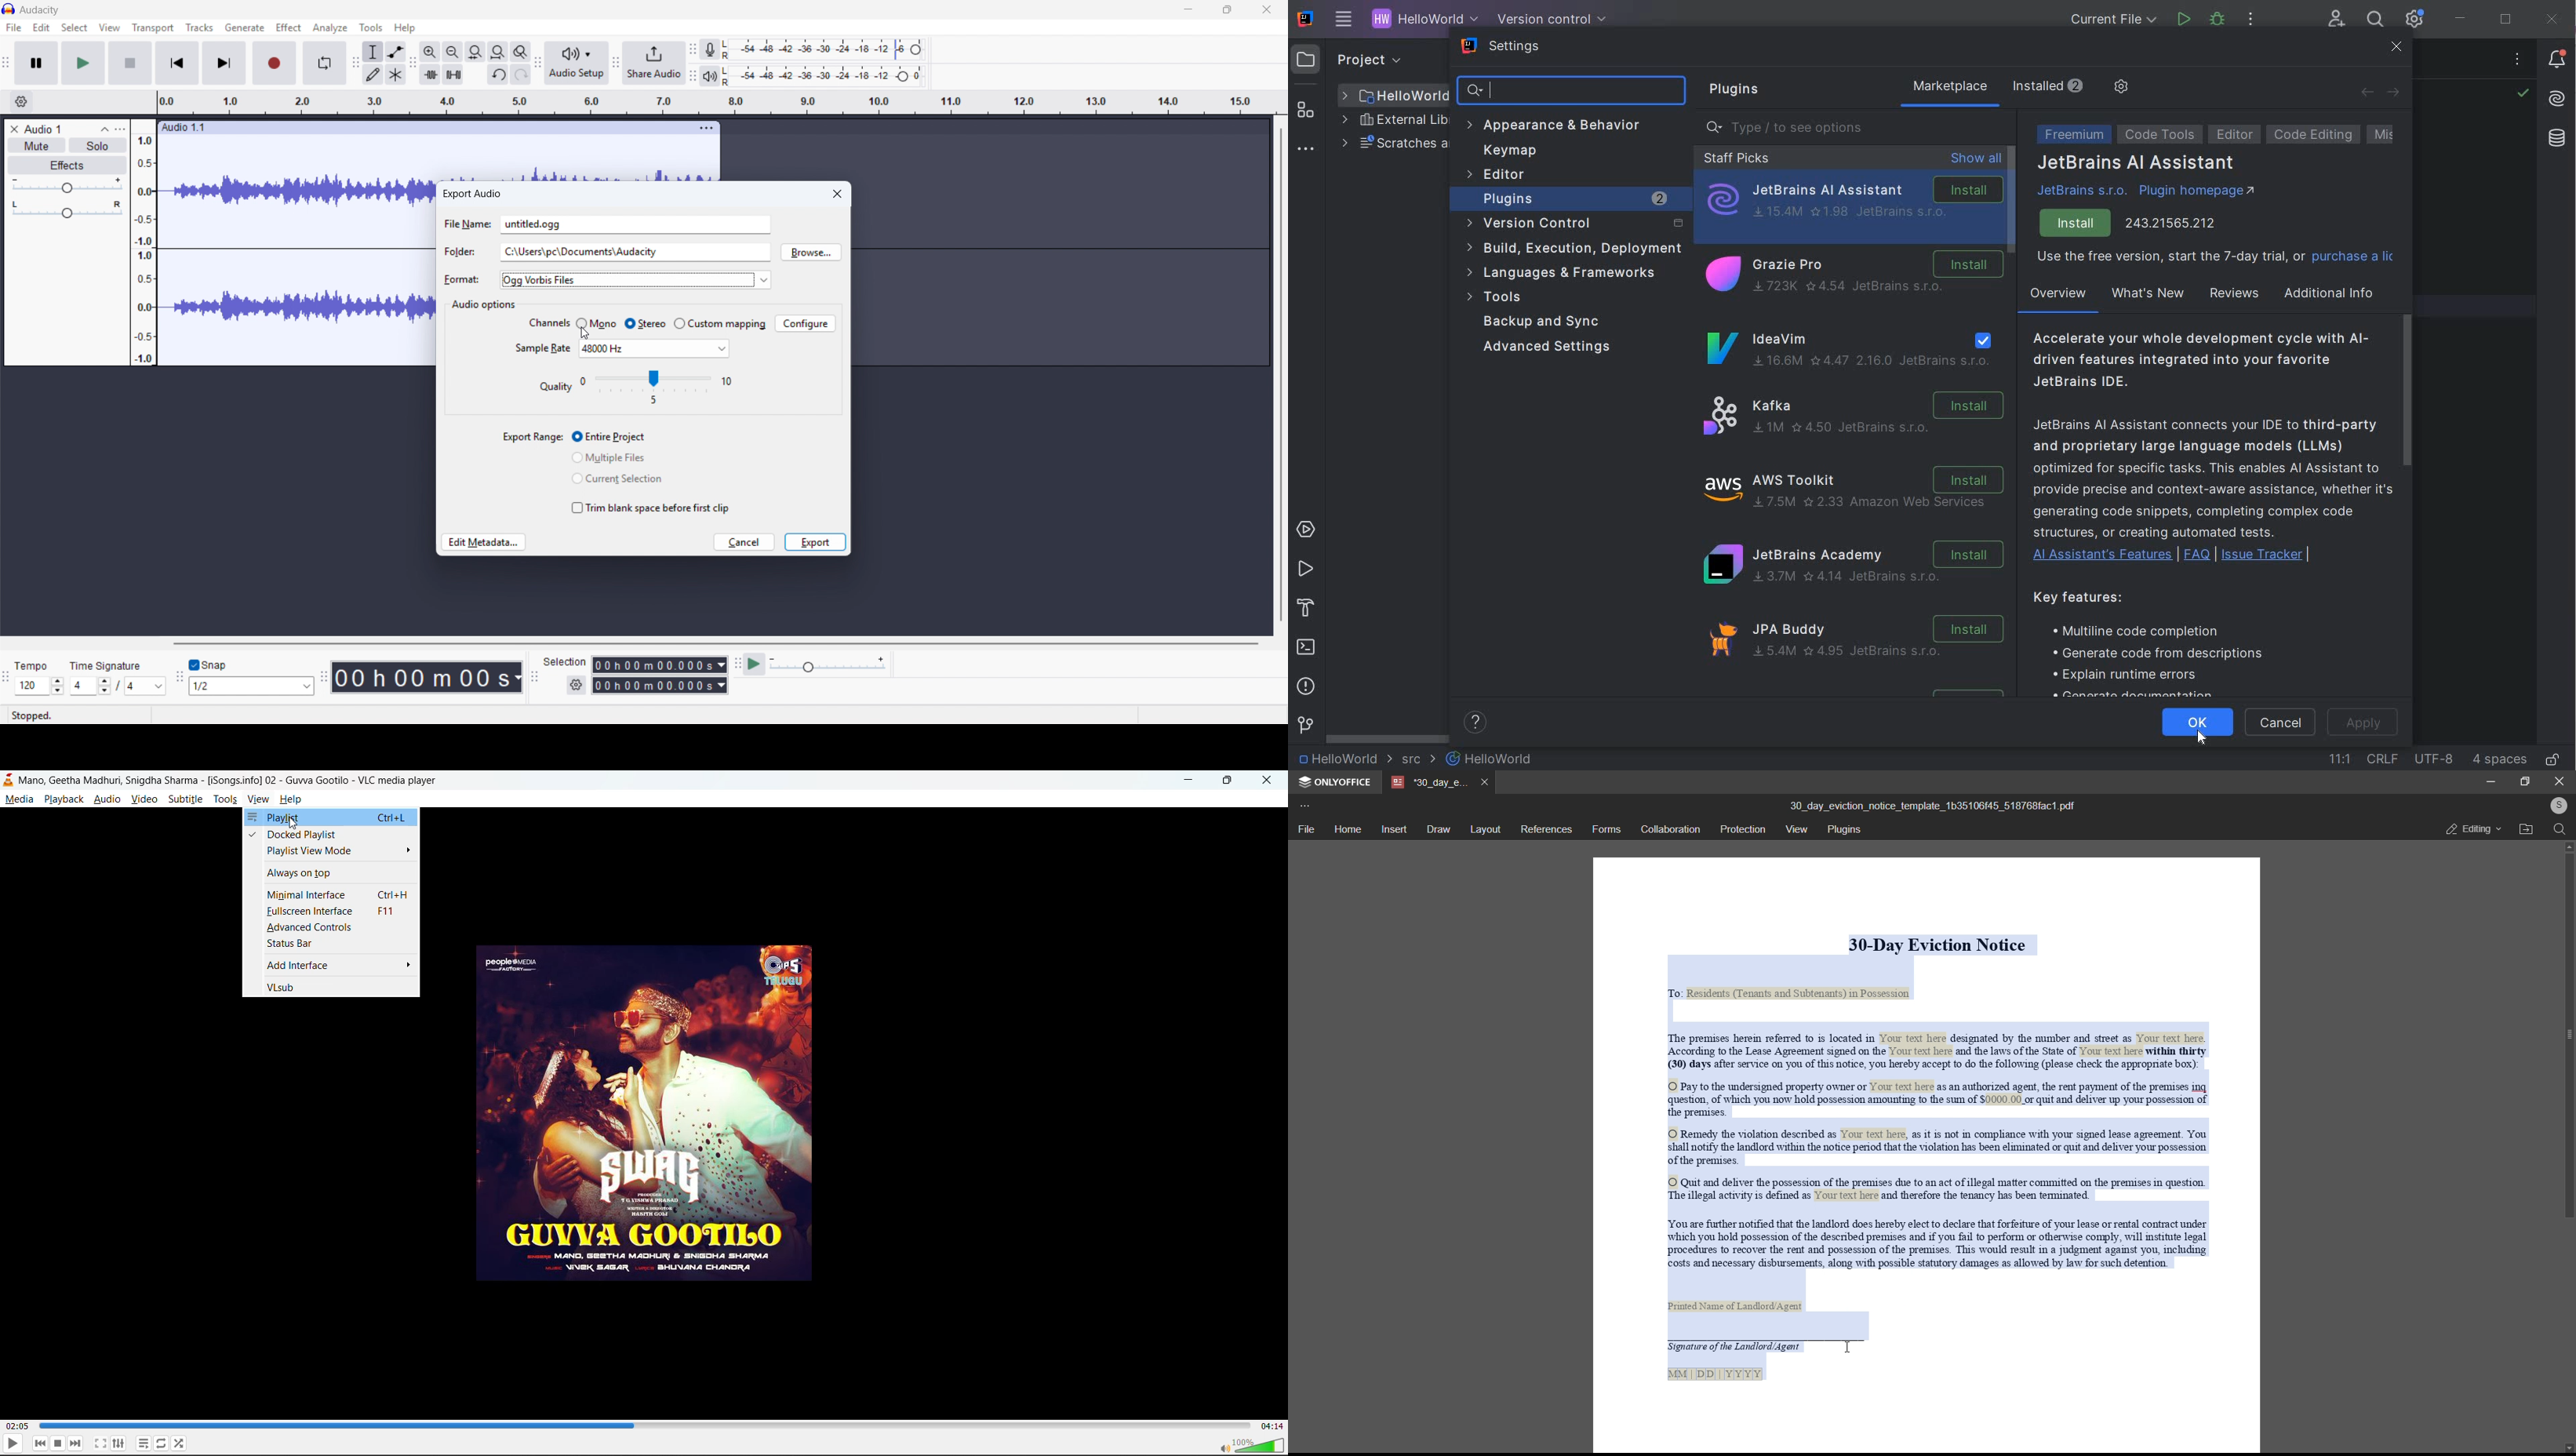  I want to click on user, so click(2557, 805).